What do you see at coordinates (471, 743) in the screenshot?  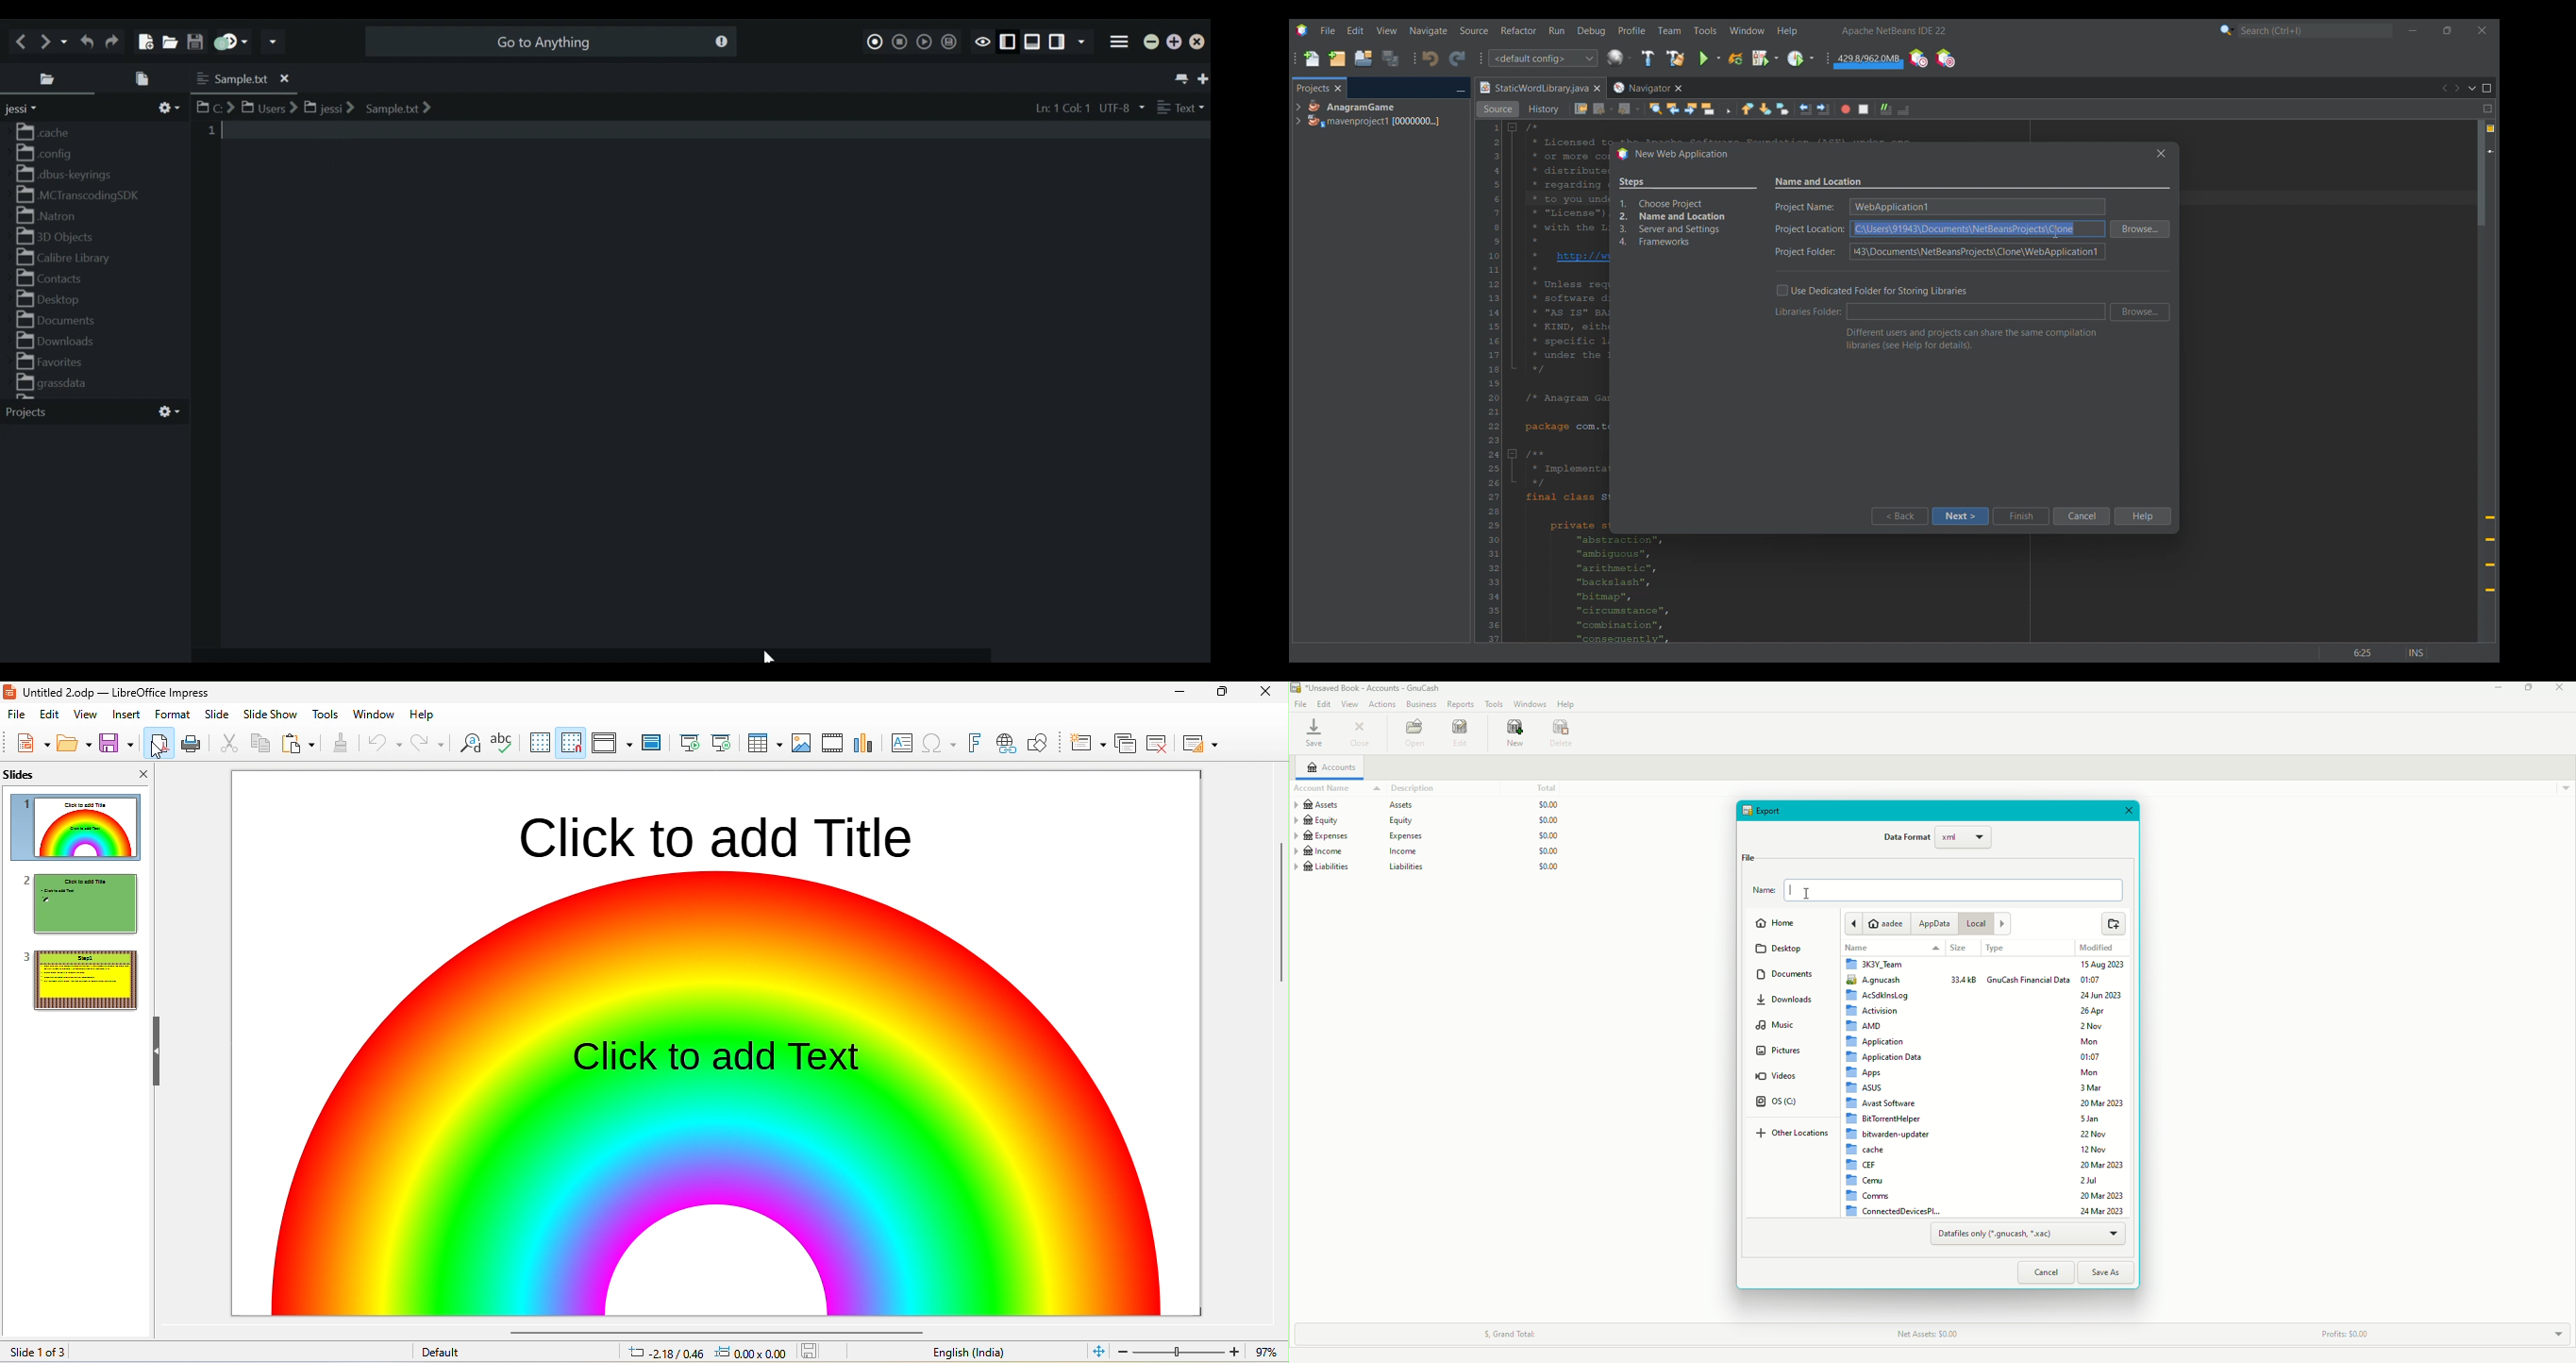 I see `find and replace` at bounding box center [471, 743].